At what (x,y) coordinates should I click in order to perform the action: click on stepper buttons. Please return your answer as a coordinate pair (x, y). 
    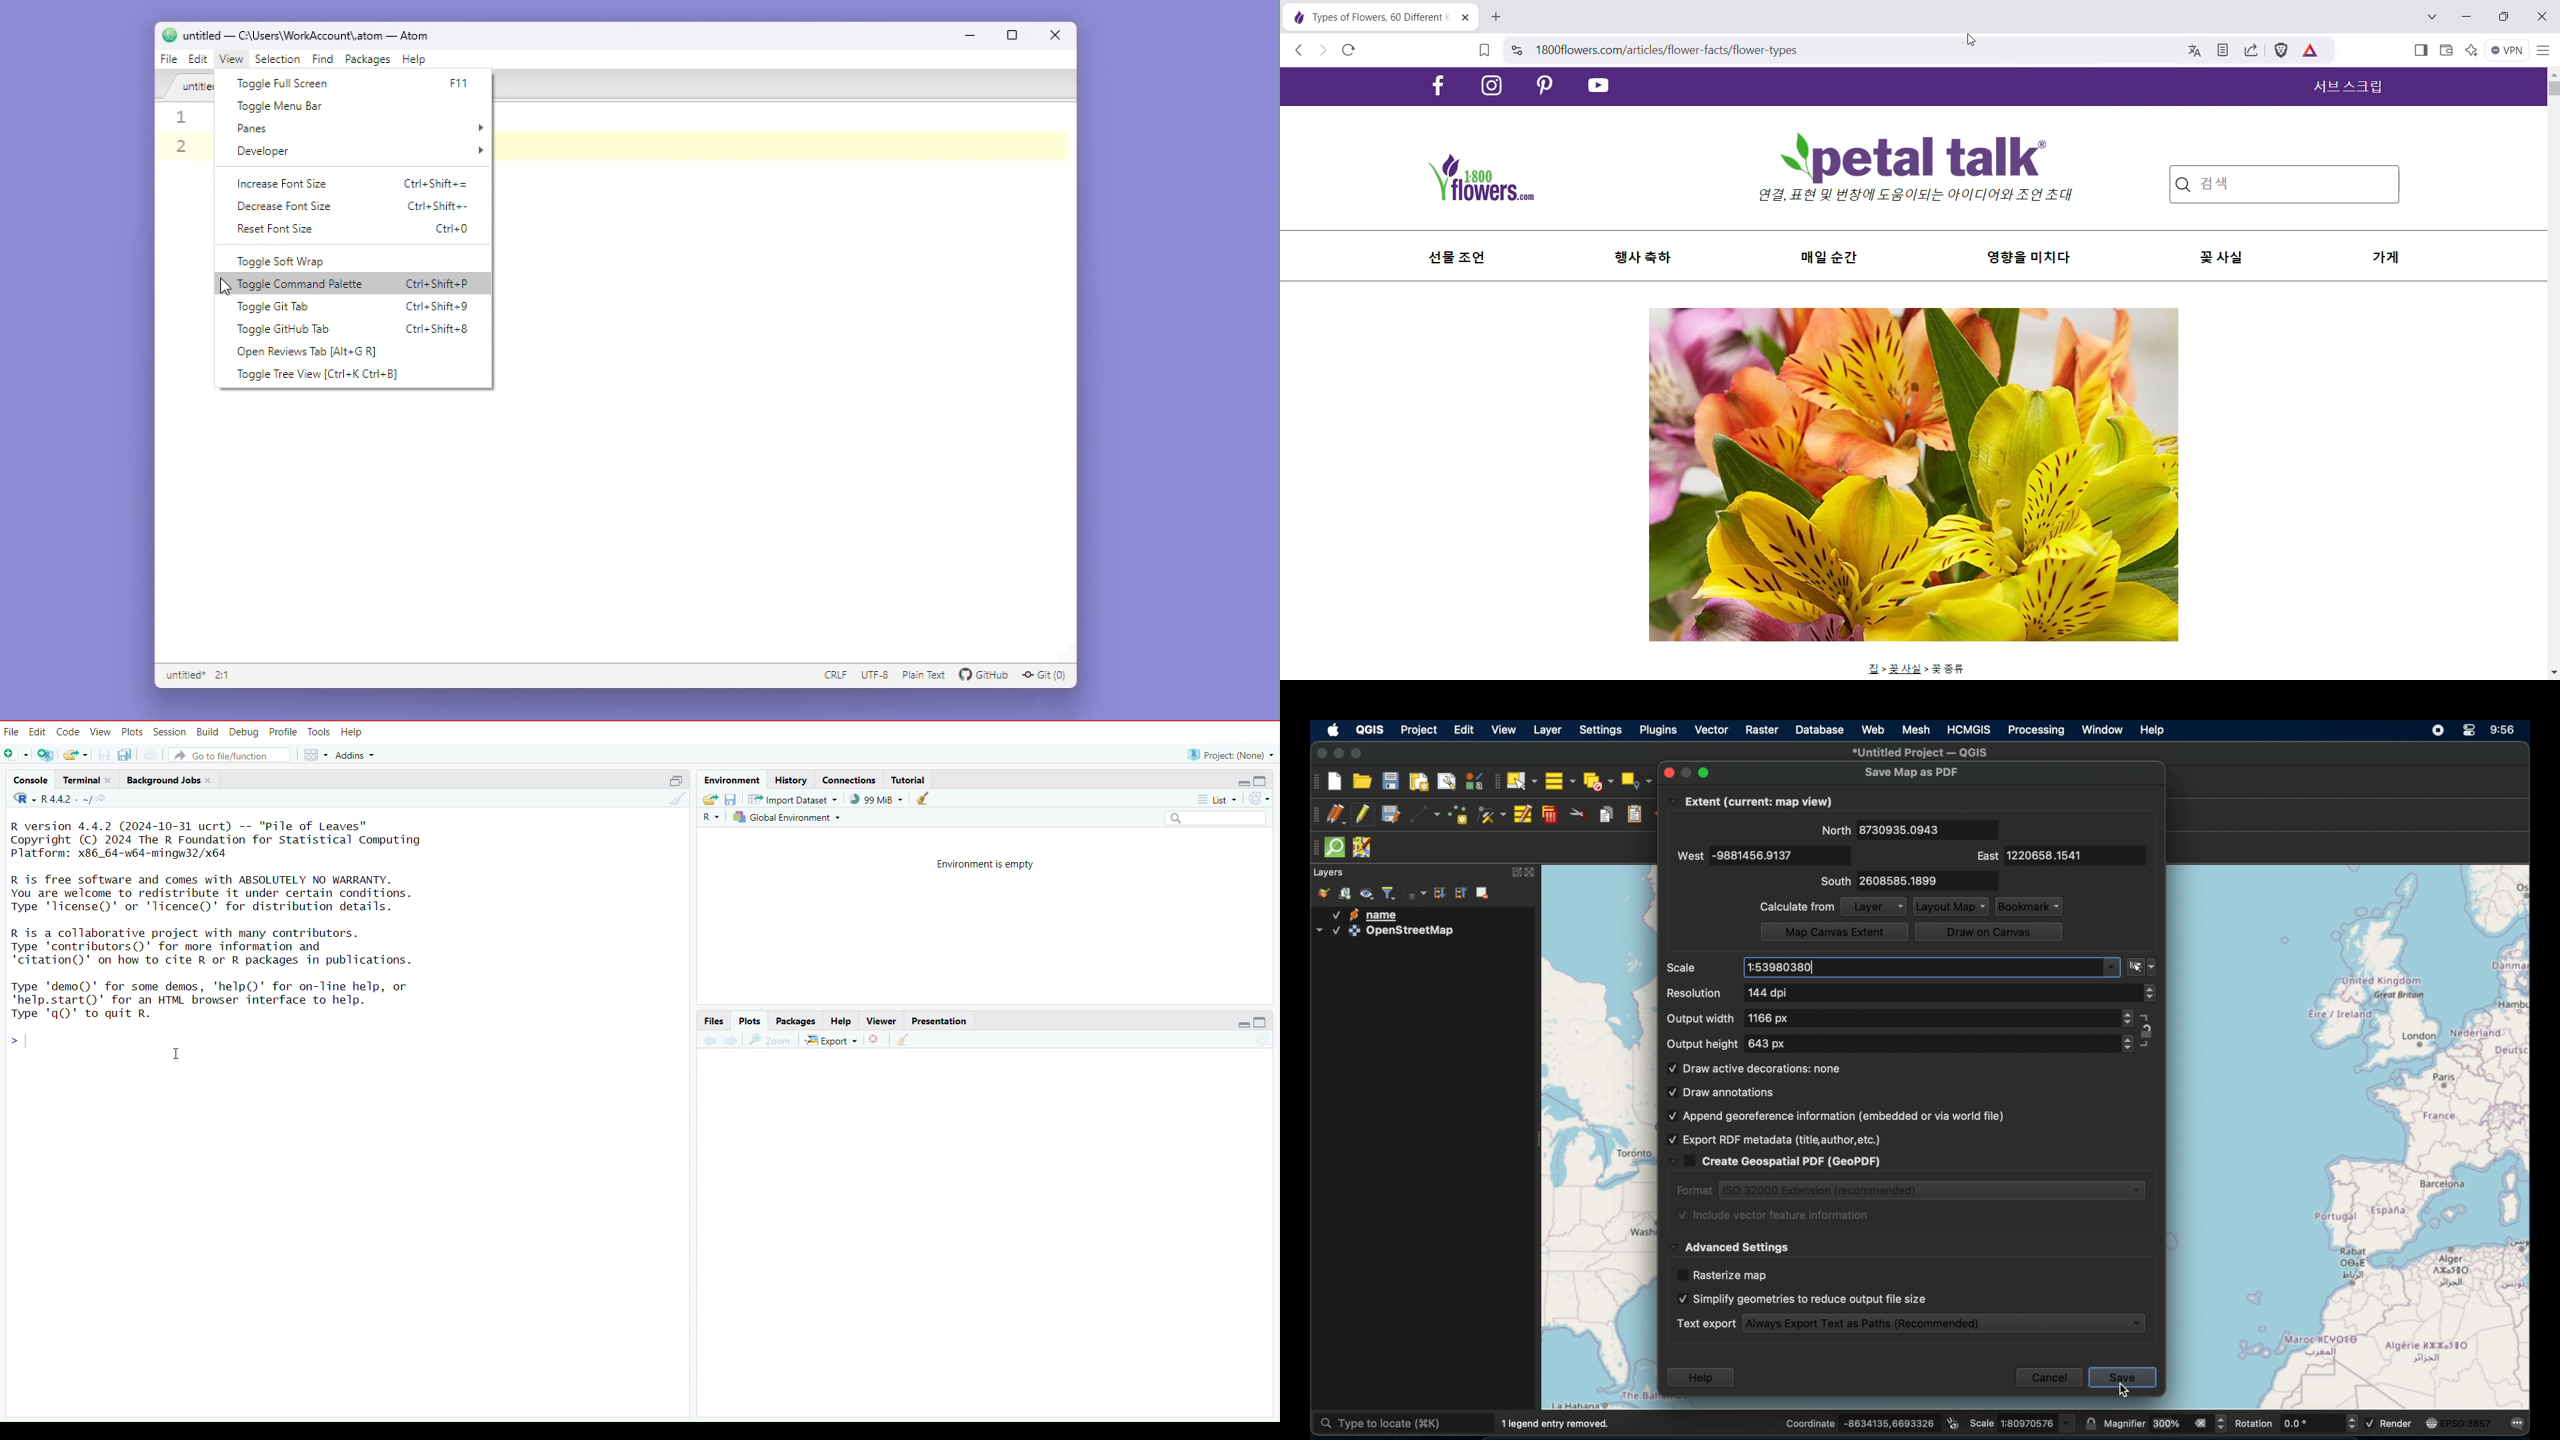
    Looking at the image, I should click on (2125, 1044).